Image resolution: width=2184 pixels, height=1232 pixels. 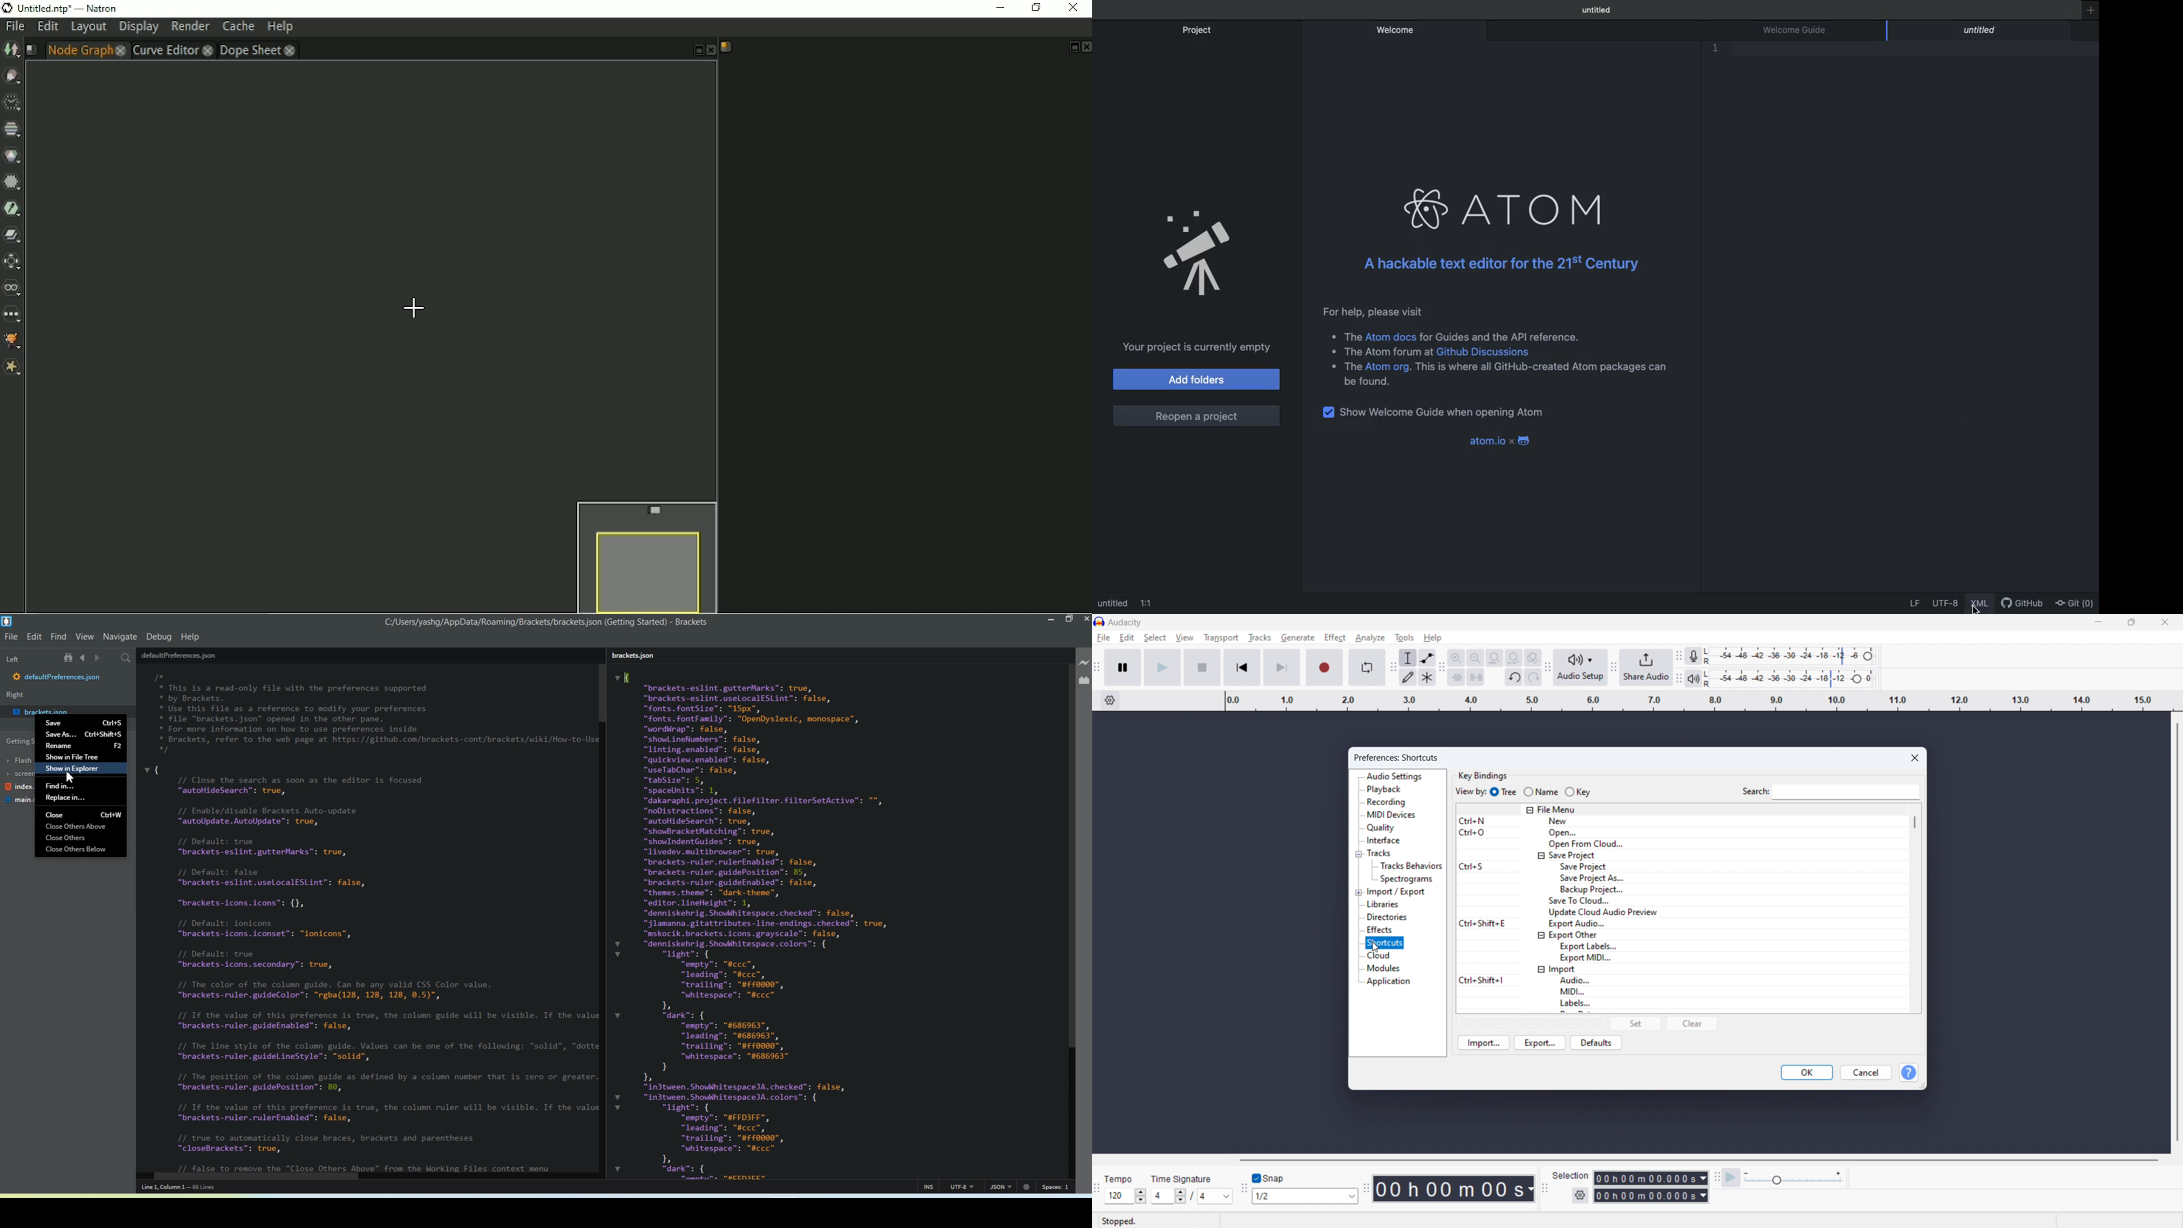 What do you see at coordinates (1242, 667) in the screenshot?
I see `skip to start` at bounding box center [1242, 667].